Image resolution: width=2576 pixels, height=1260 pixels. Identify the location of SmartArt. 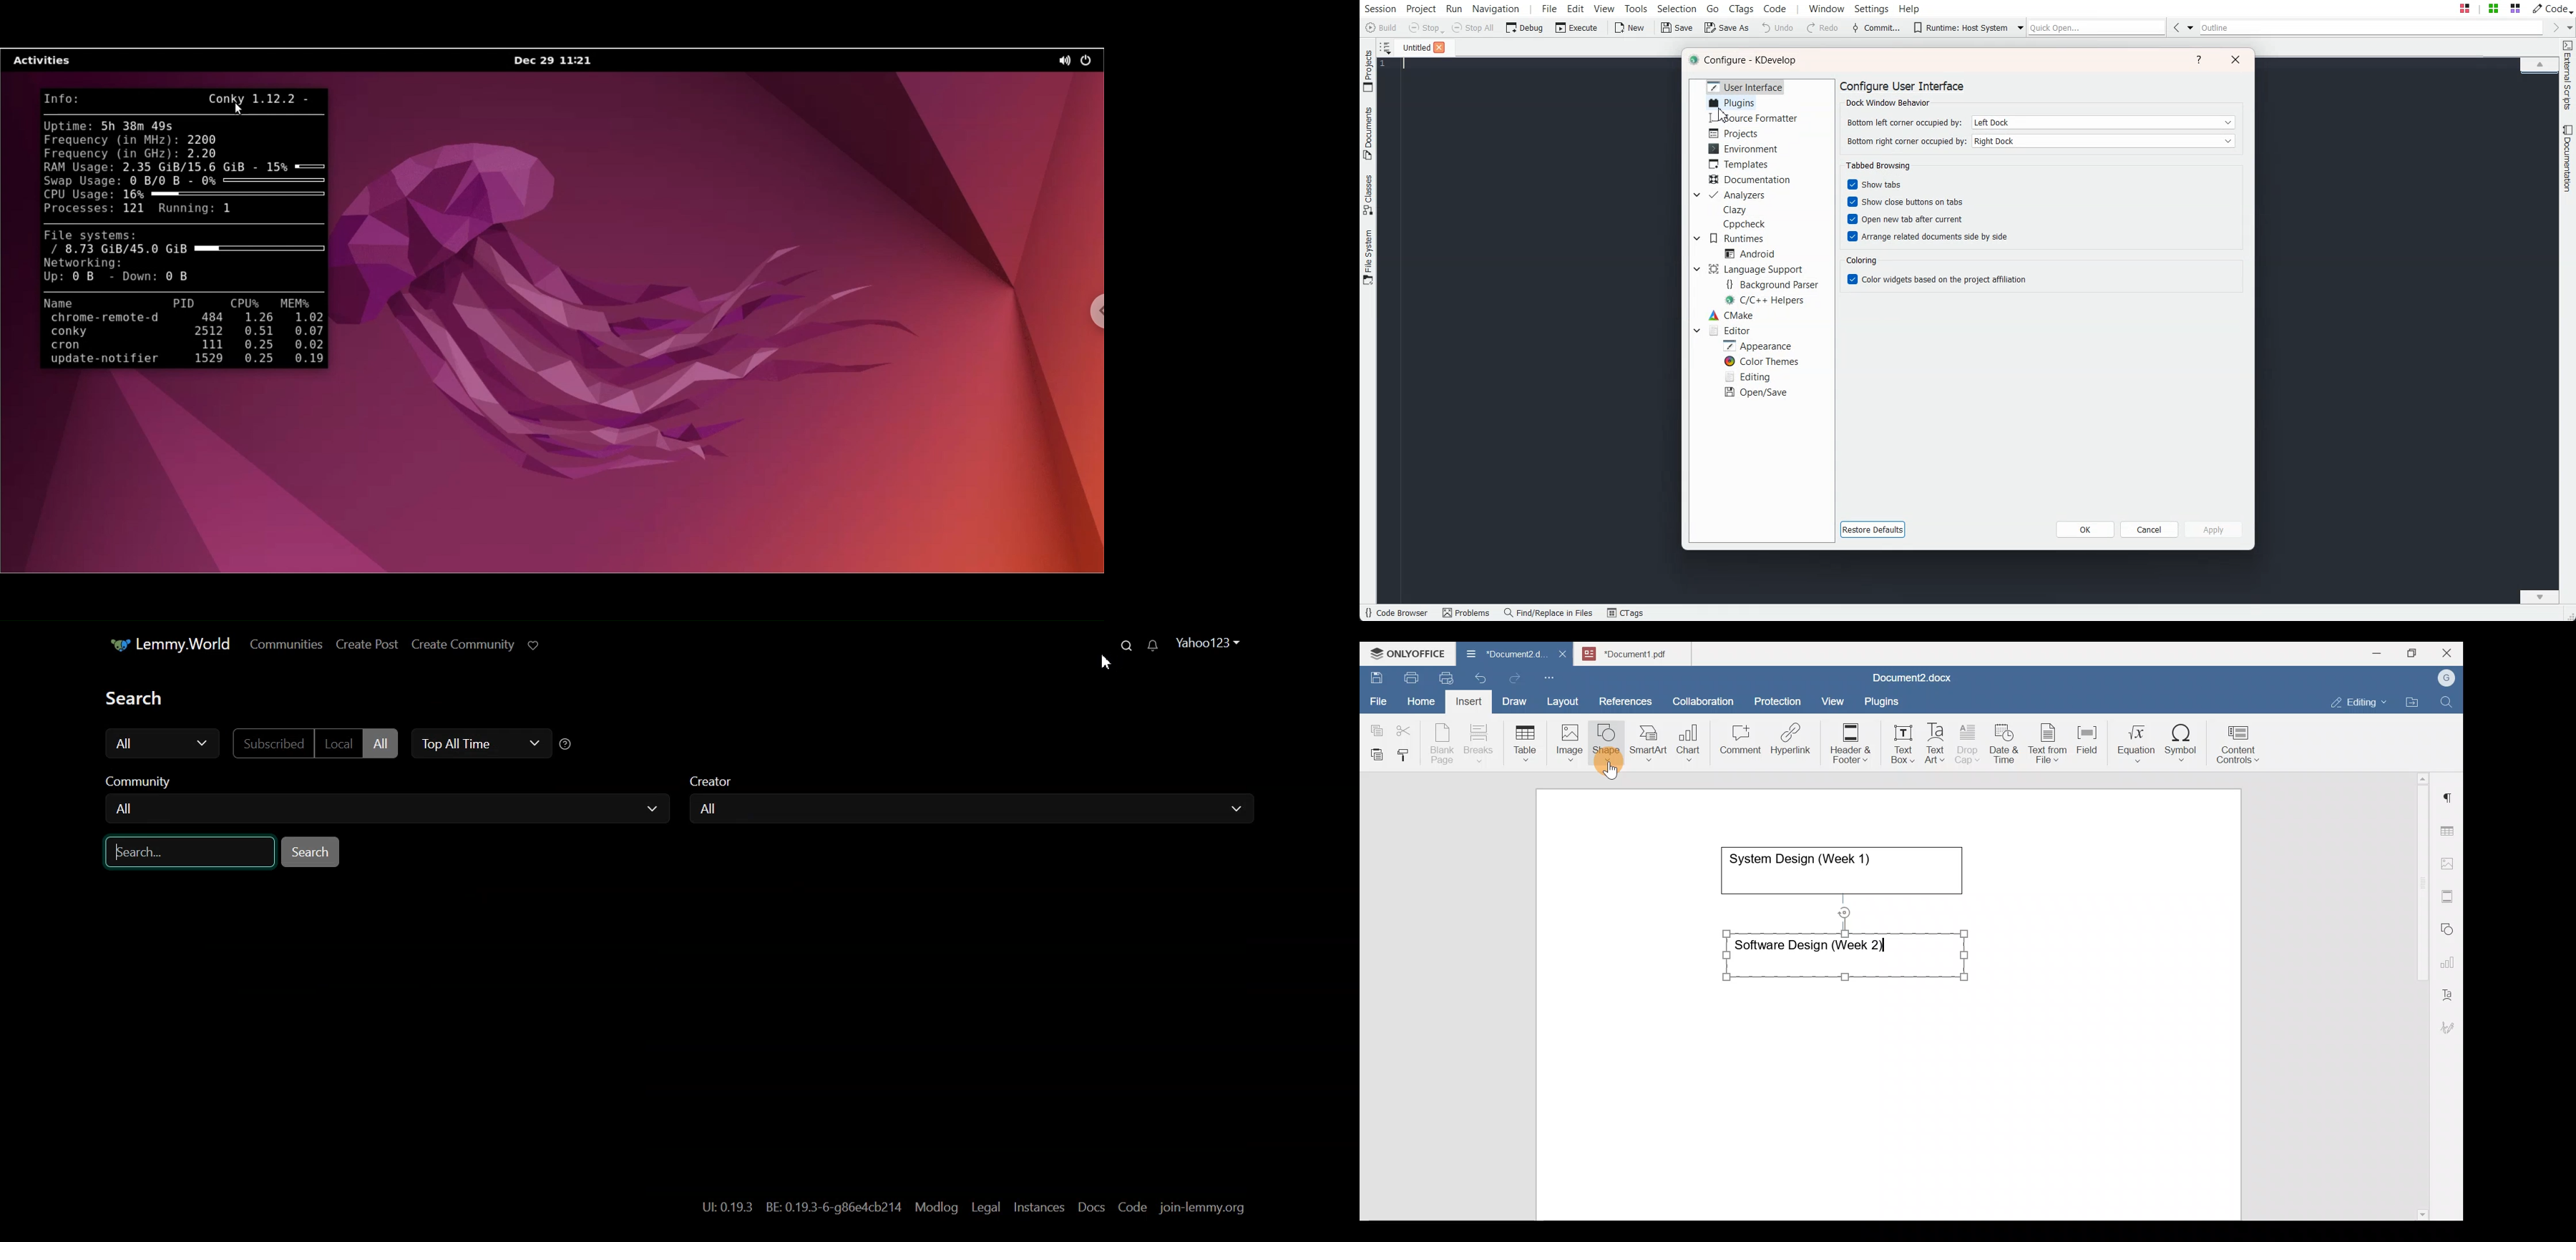
(1647, 741).